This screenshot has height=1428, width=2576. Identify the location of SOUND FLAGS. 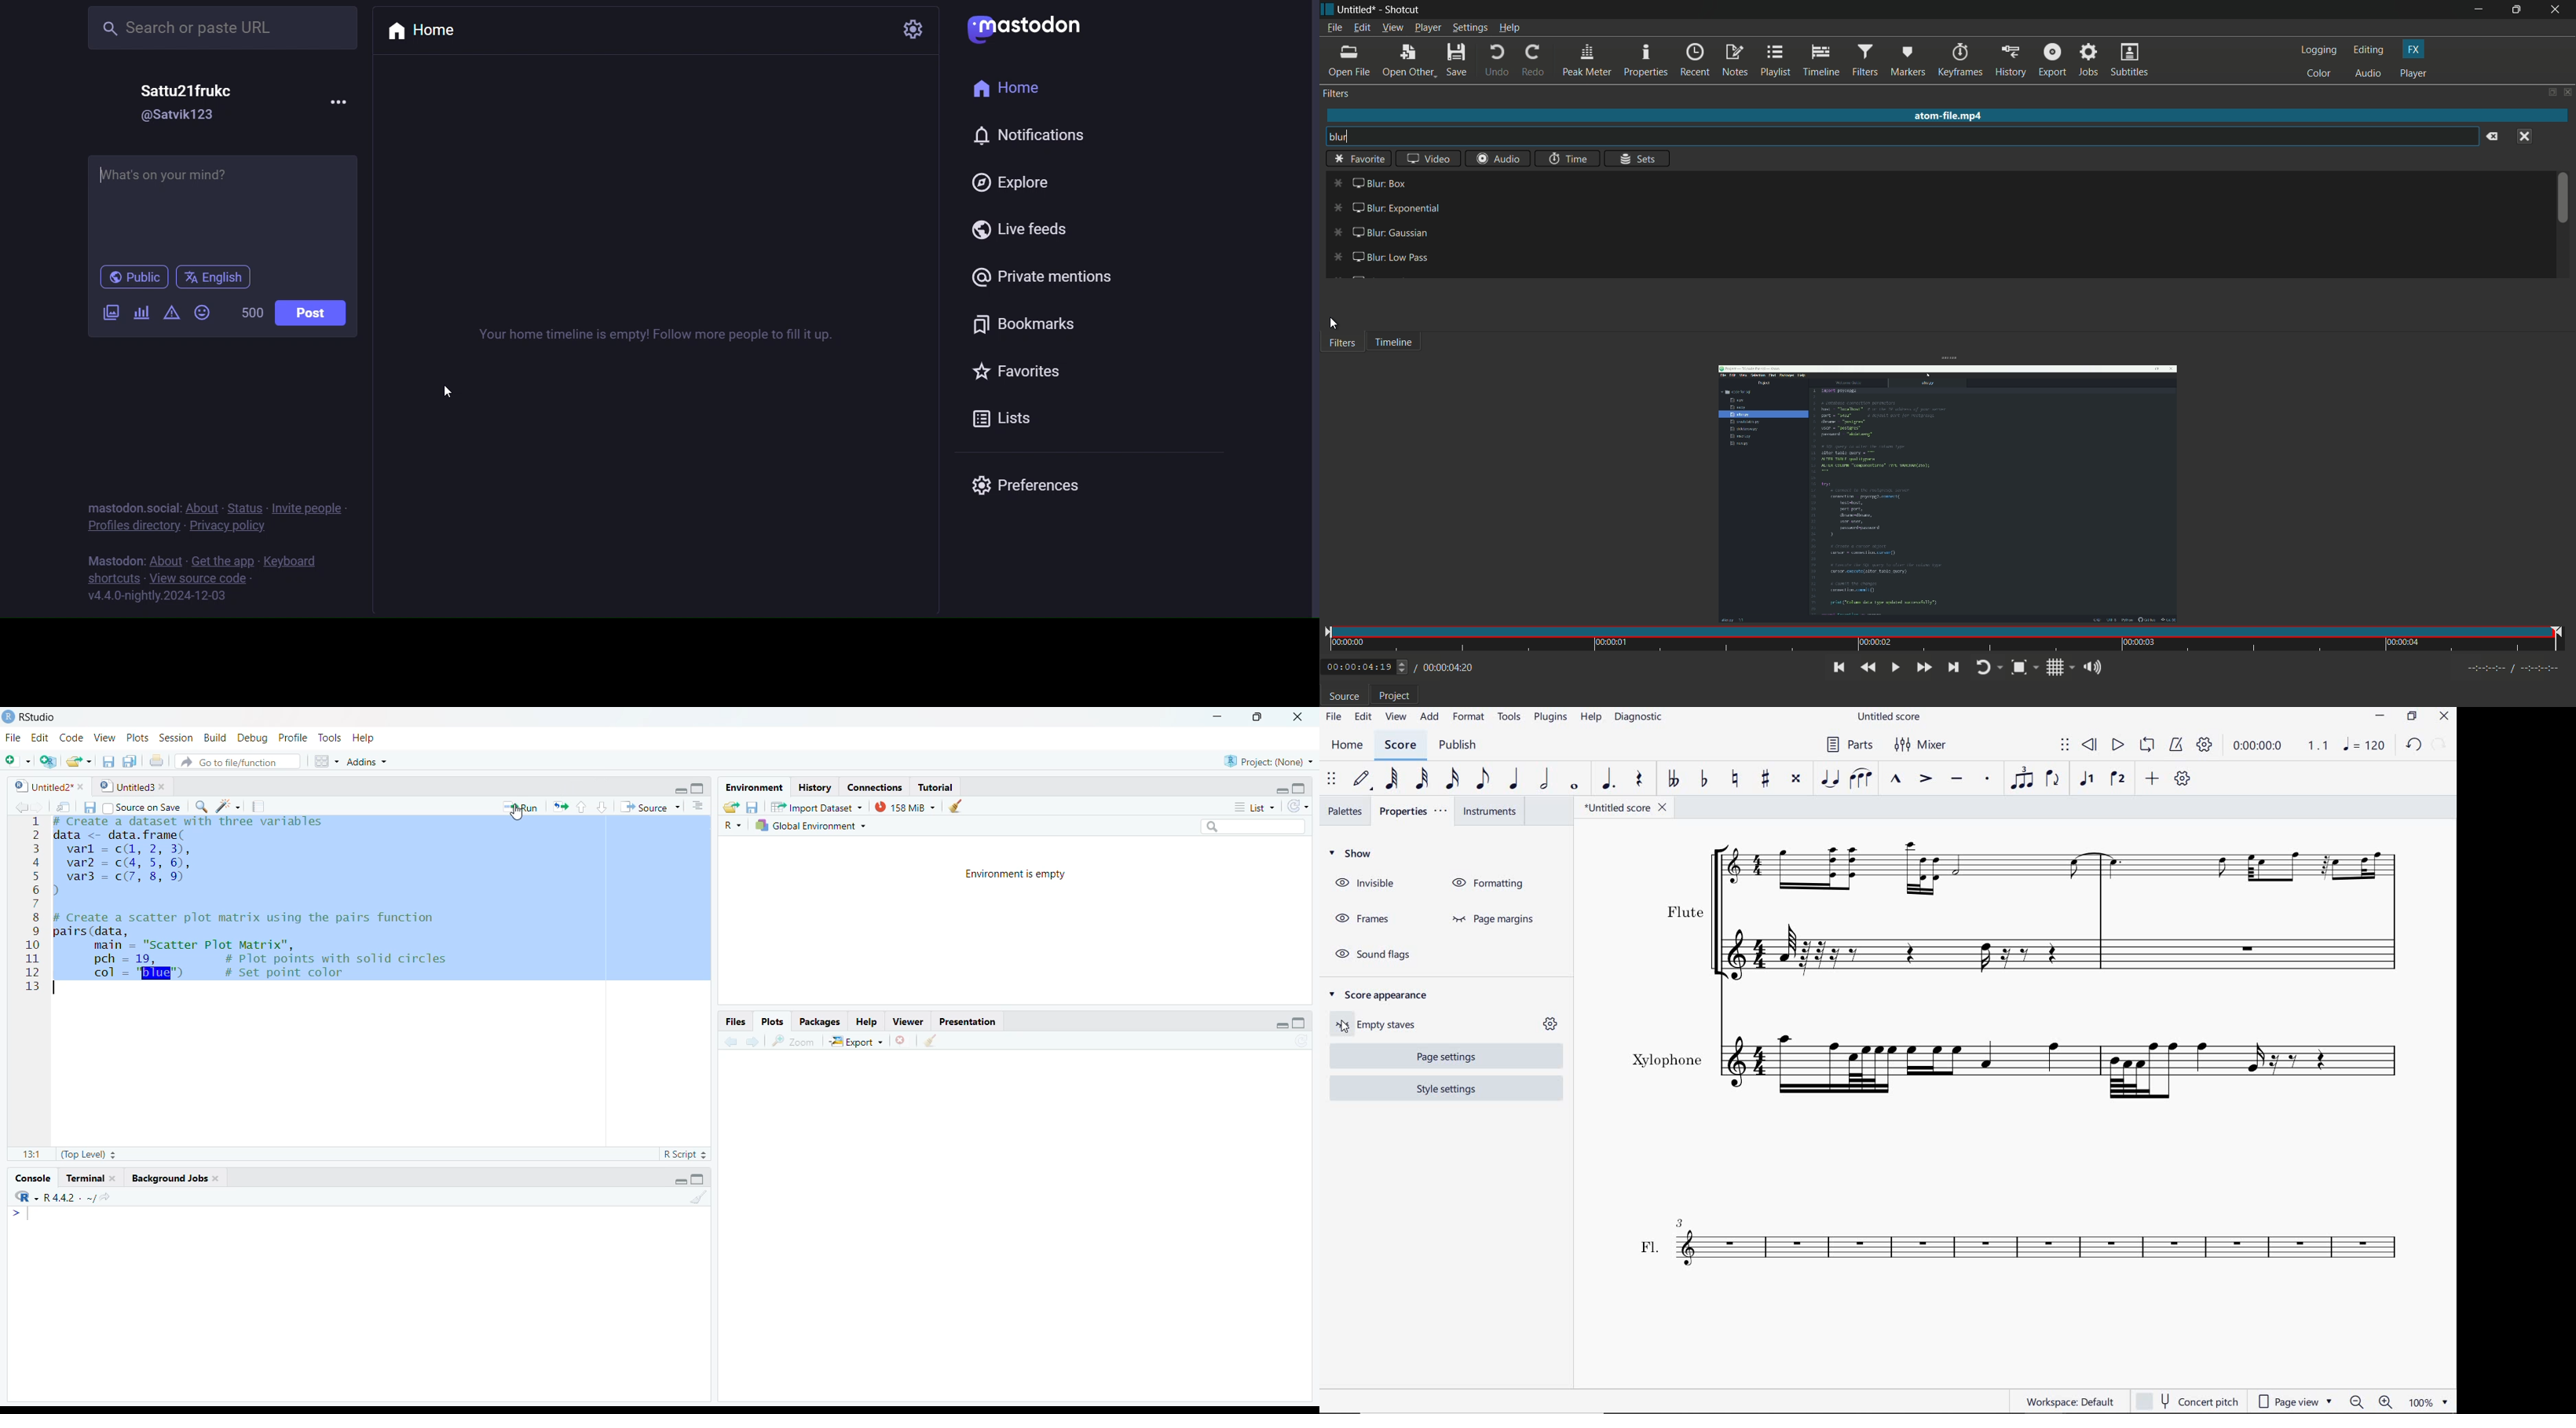
(1368, 953).